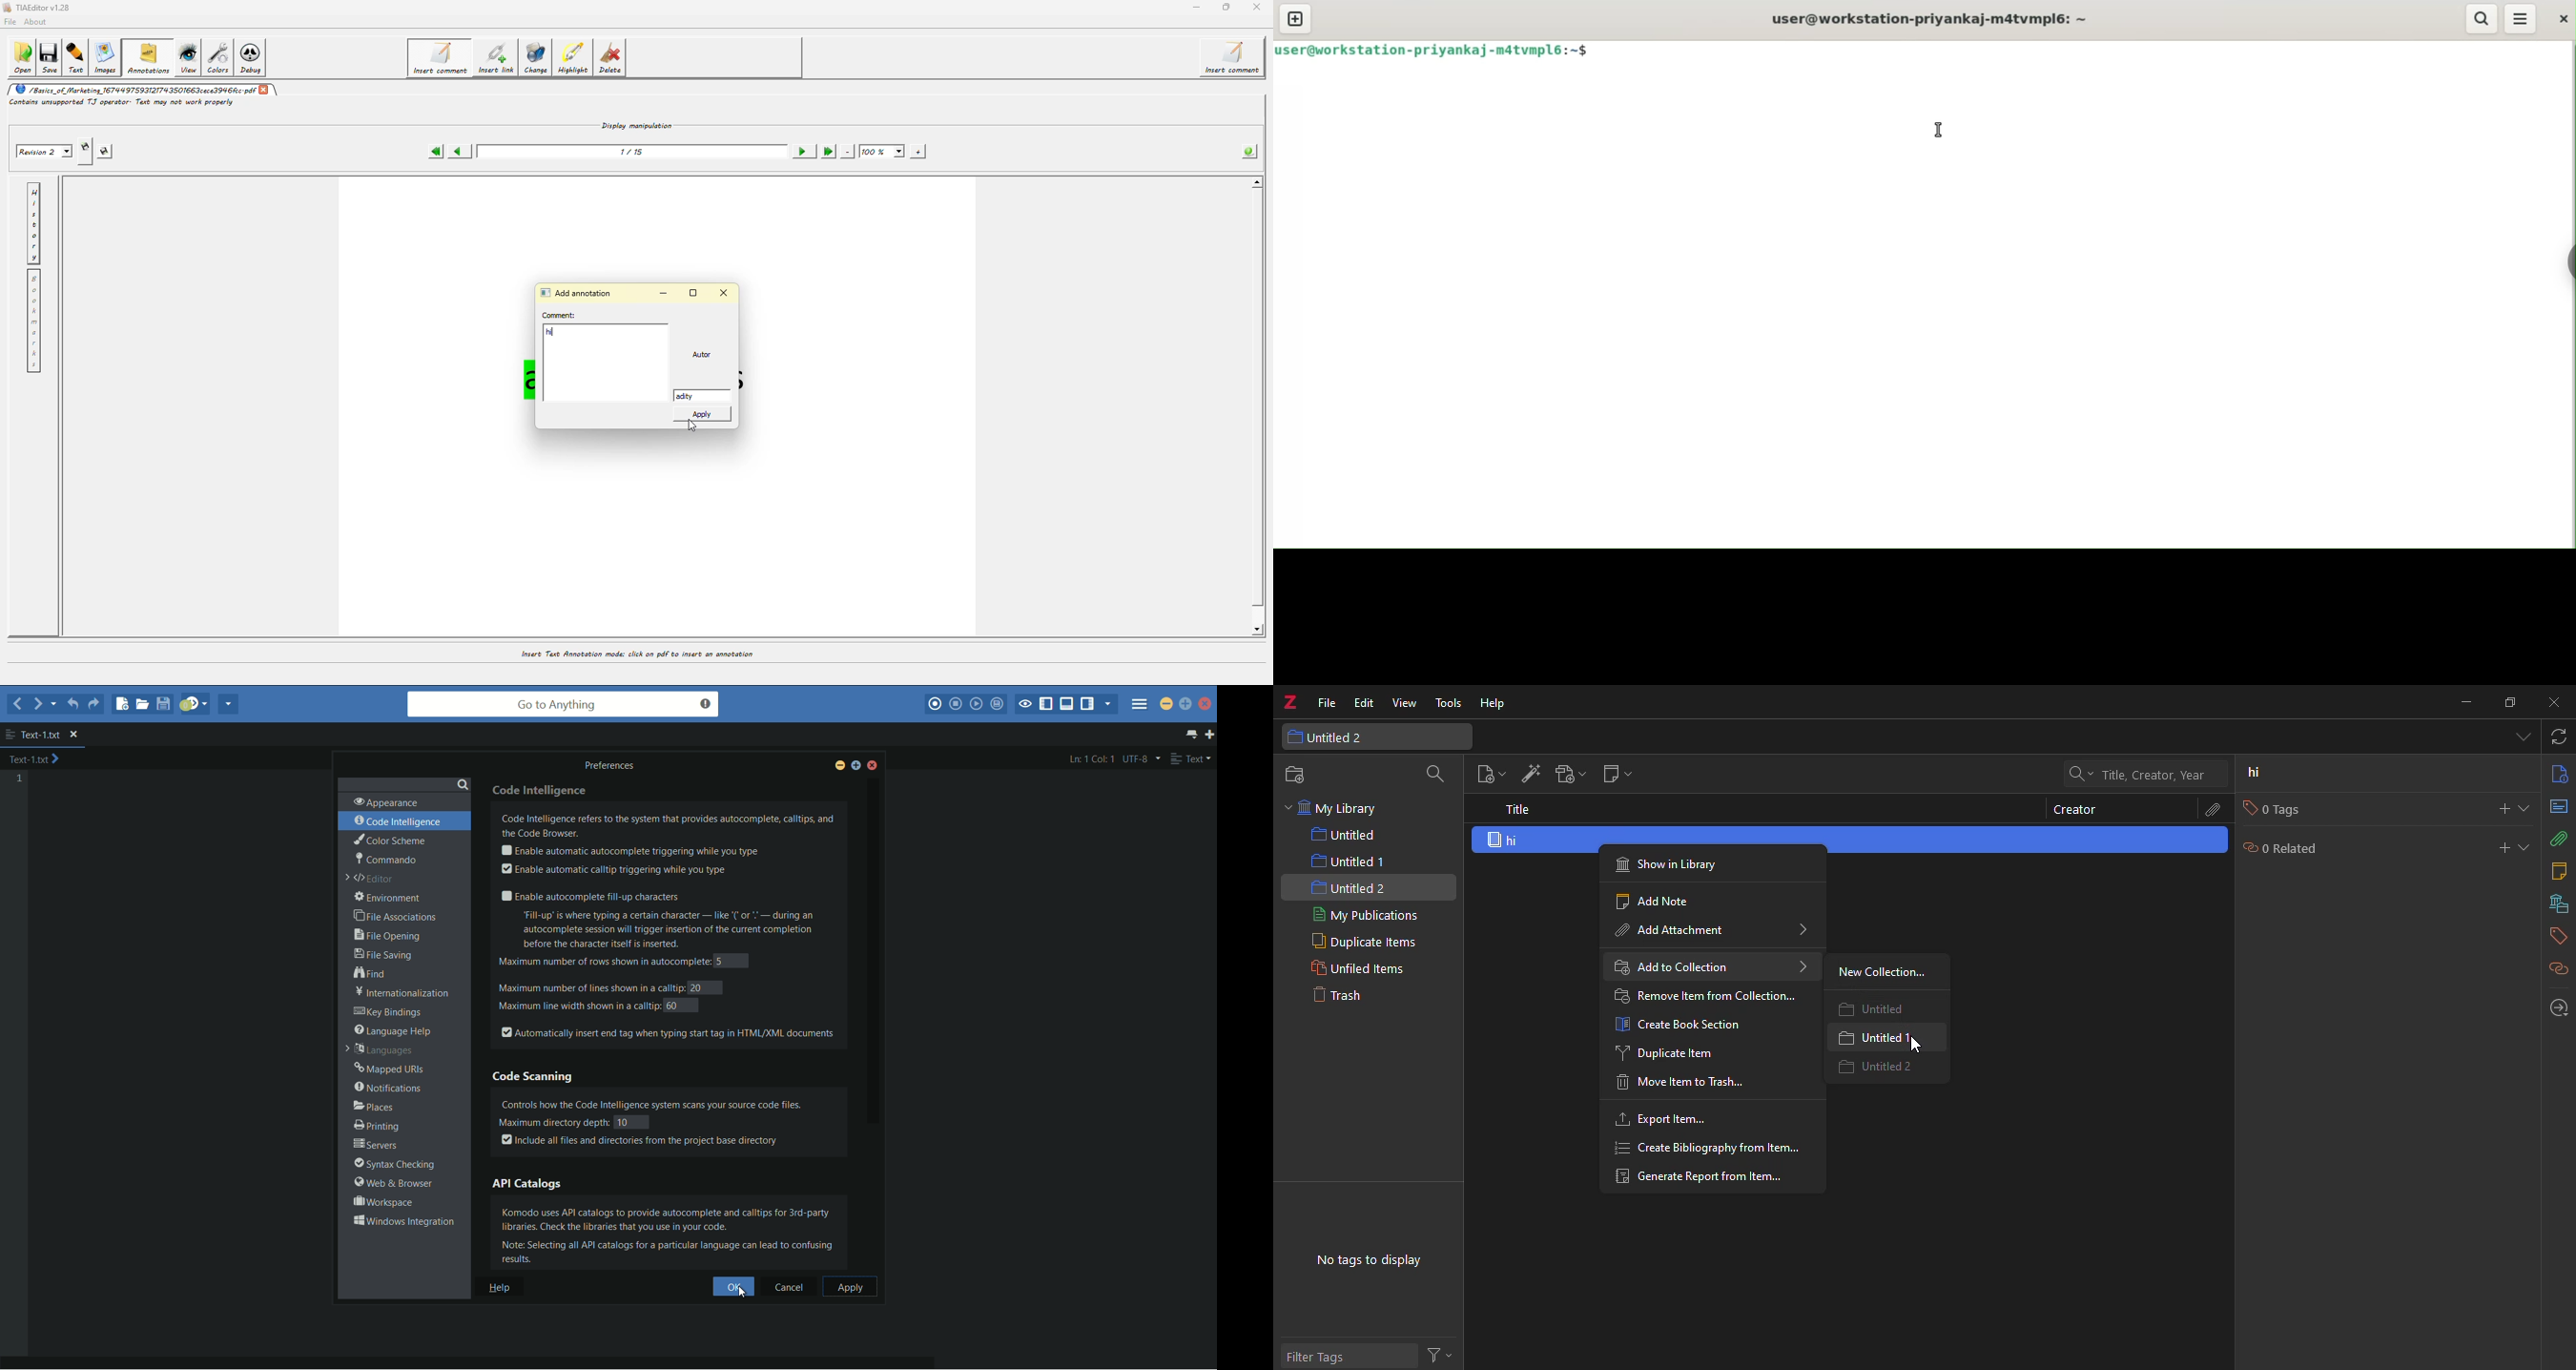 This screenshot has height=1372, width=2576. I want to click on z, so click(1293, 703).